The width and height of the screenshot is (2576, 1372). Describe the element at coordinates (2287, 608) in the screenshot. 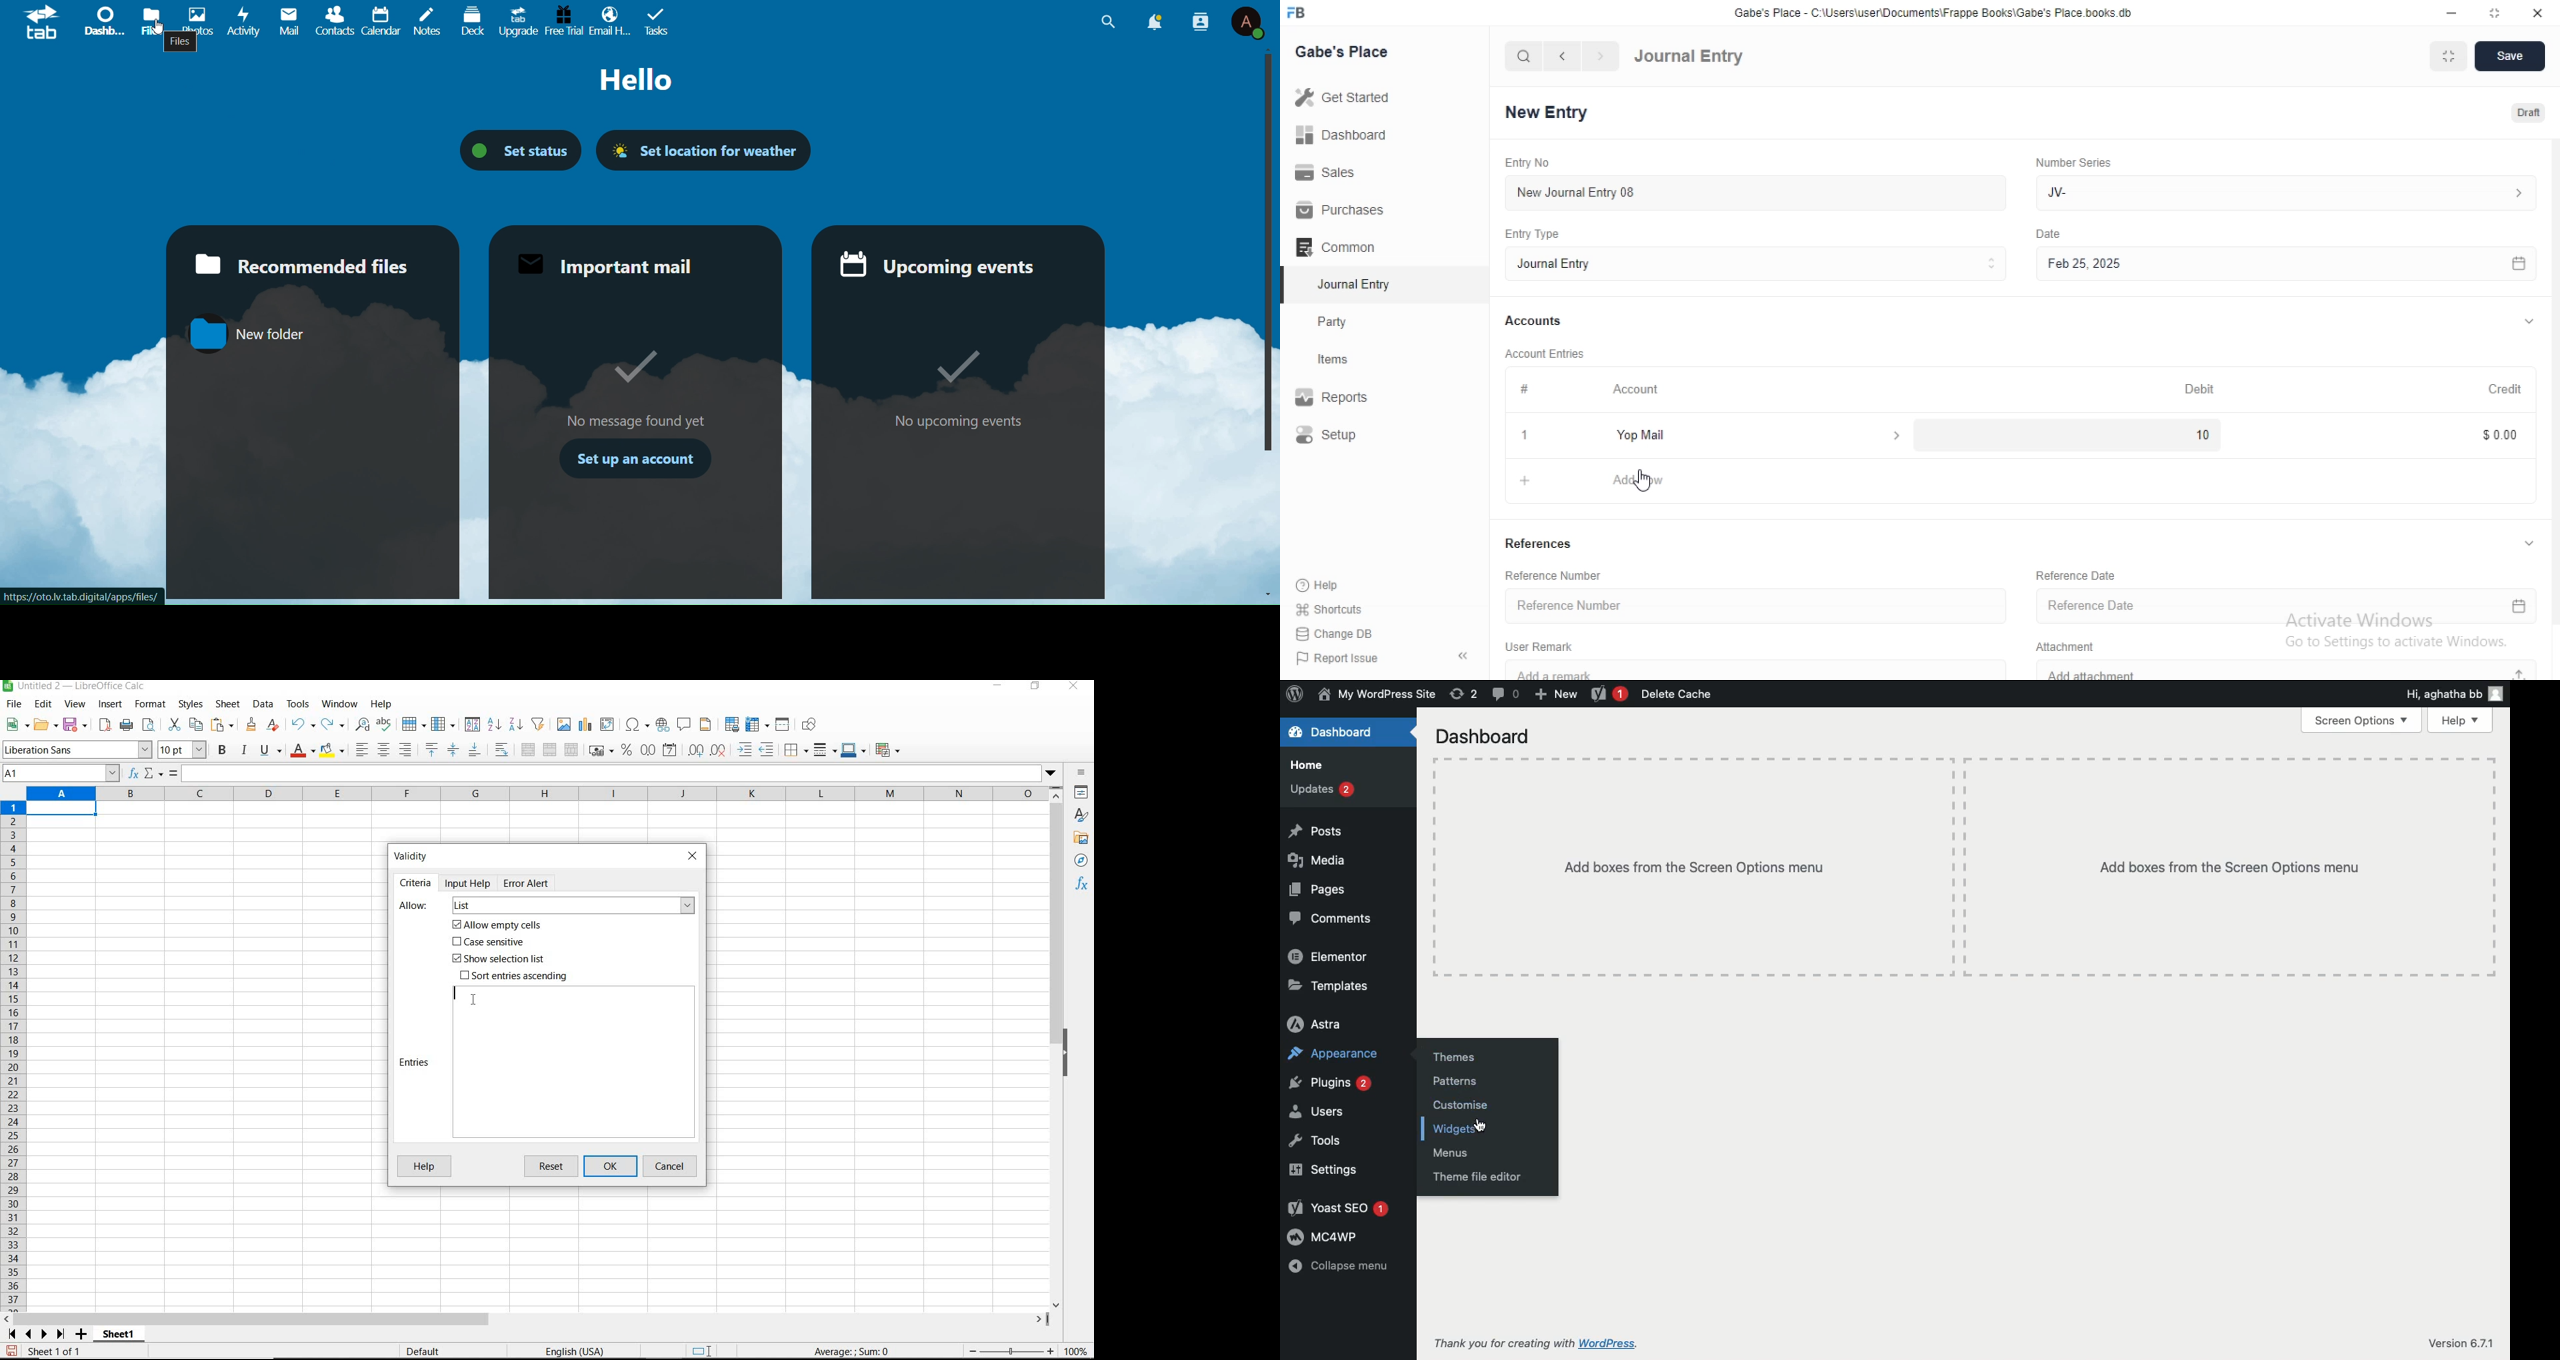

I see `Reference Date` at that location.